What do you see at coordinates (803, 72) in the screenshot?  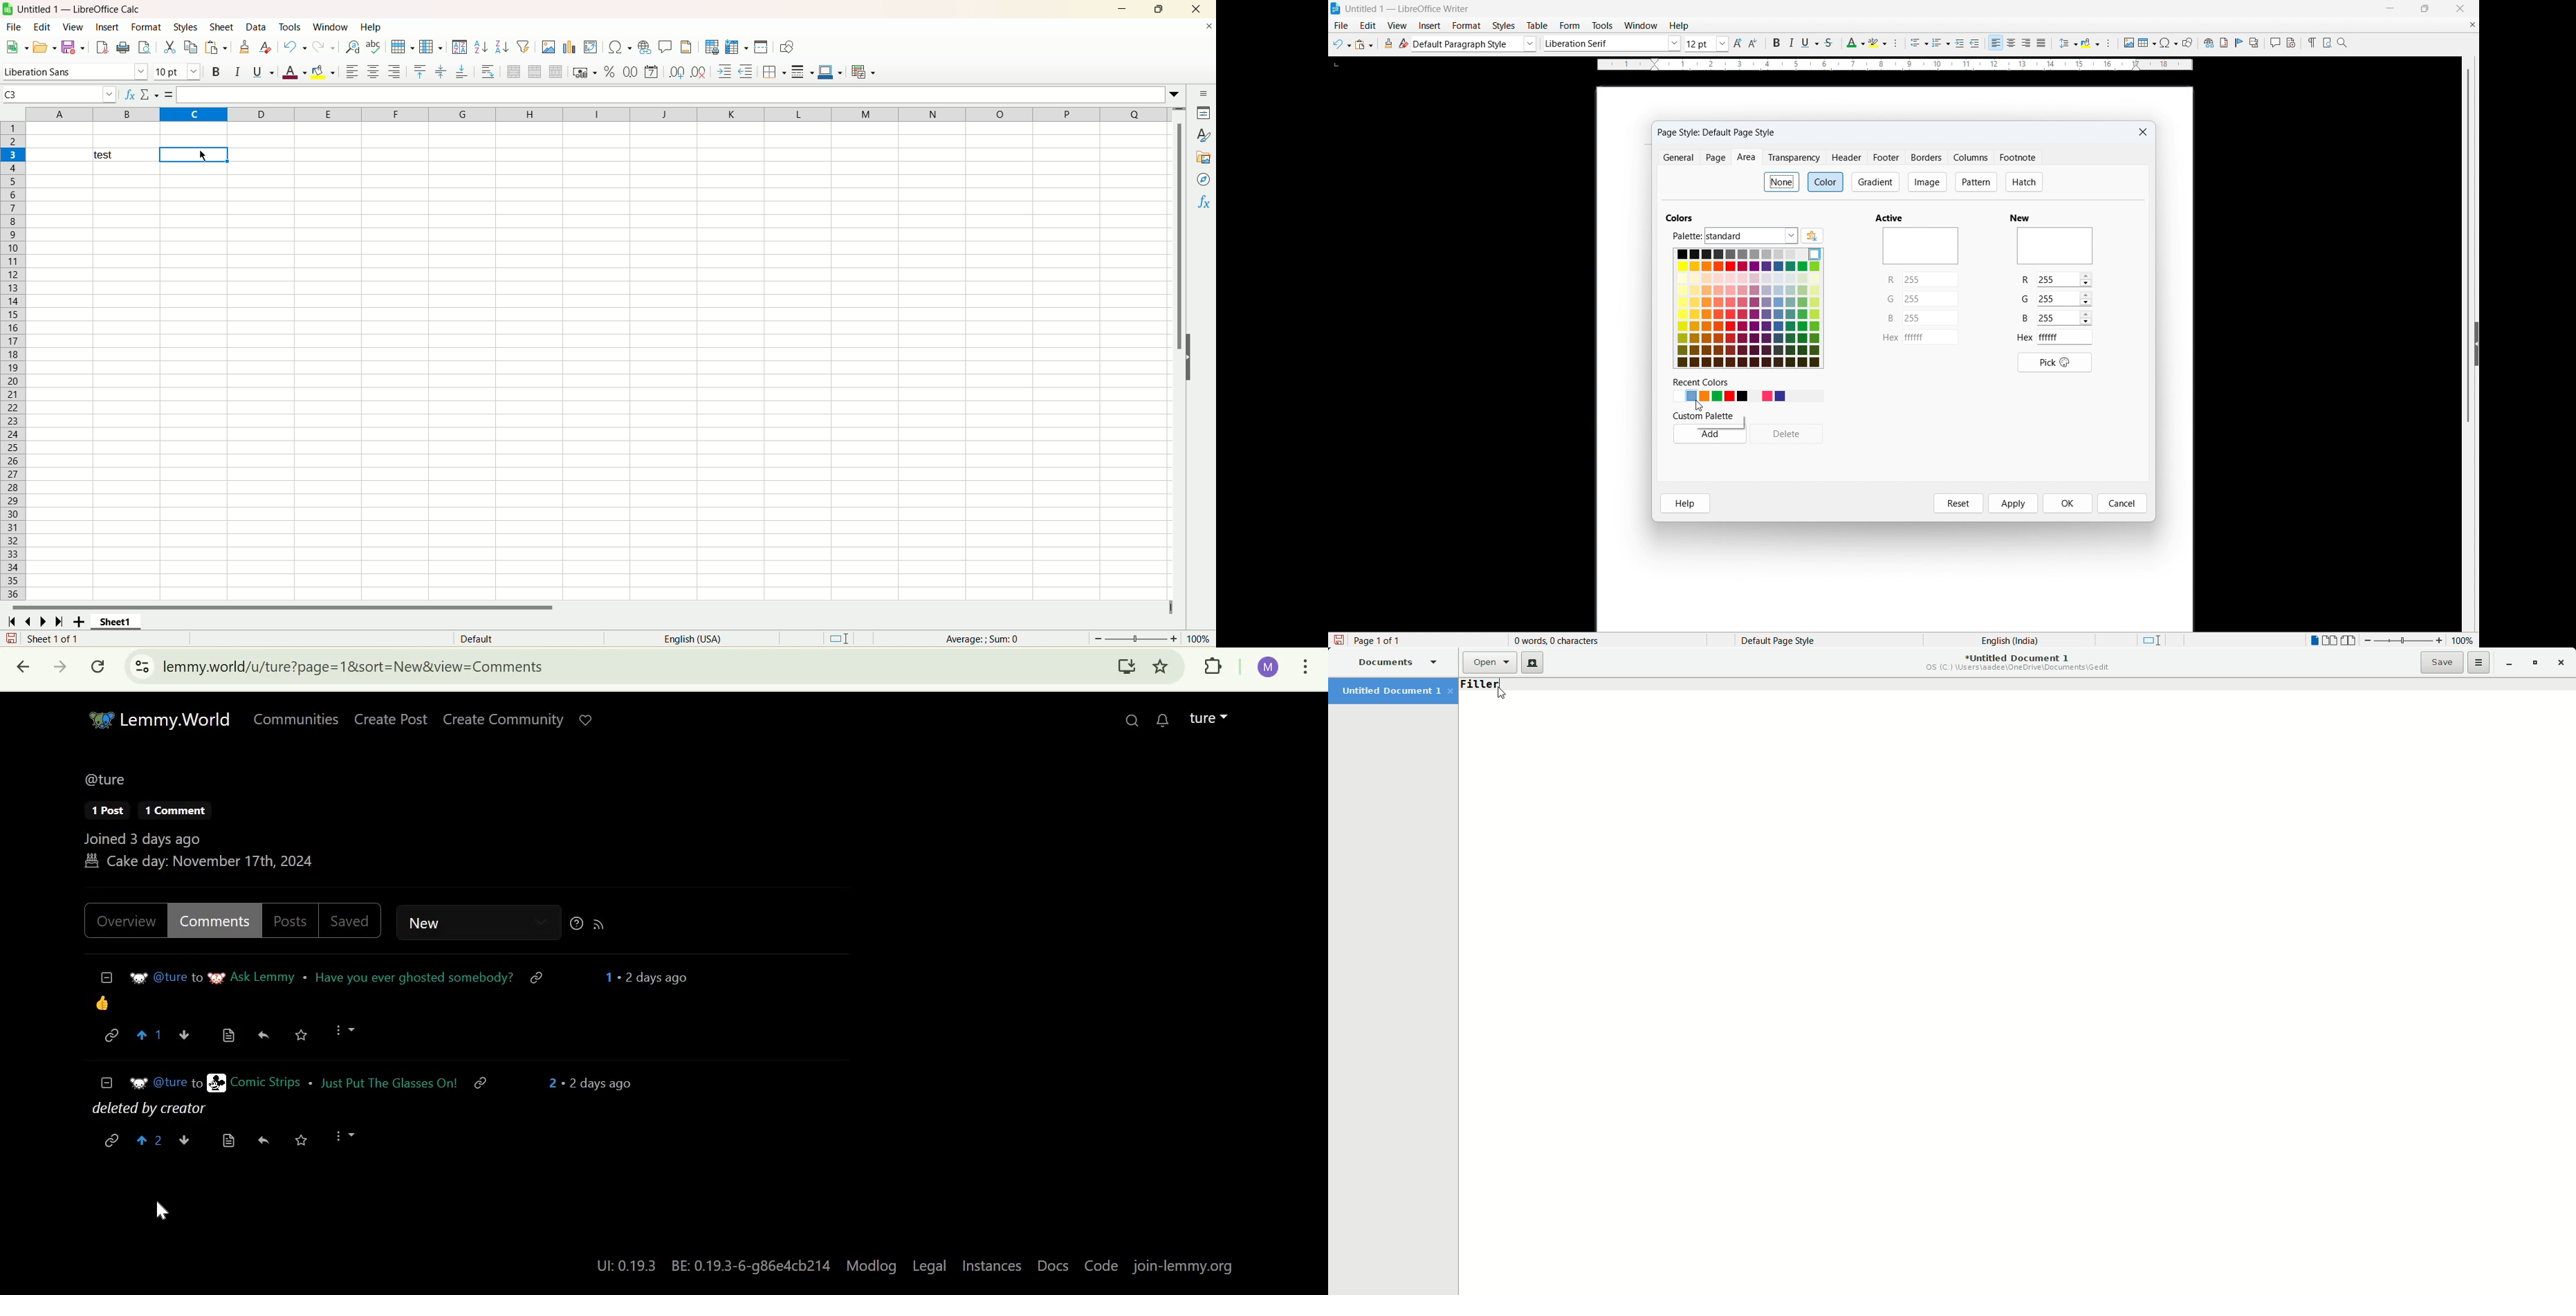 I see `border style` at bounding box center [803, 72].